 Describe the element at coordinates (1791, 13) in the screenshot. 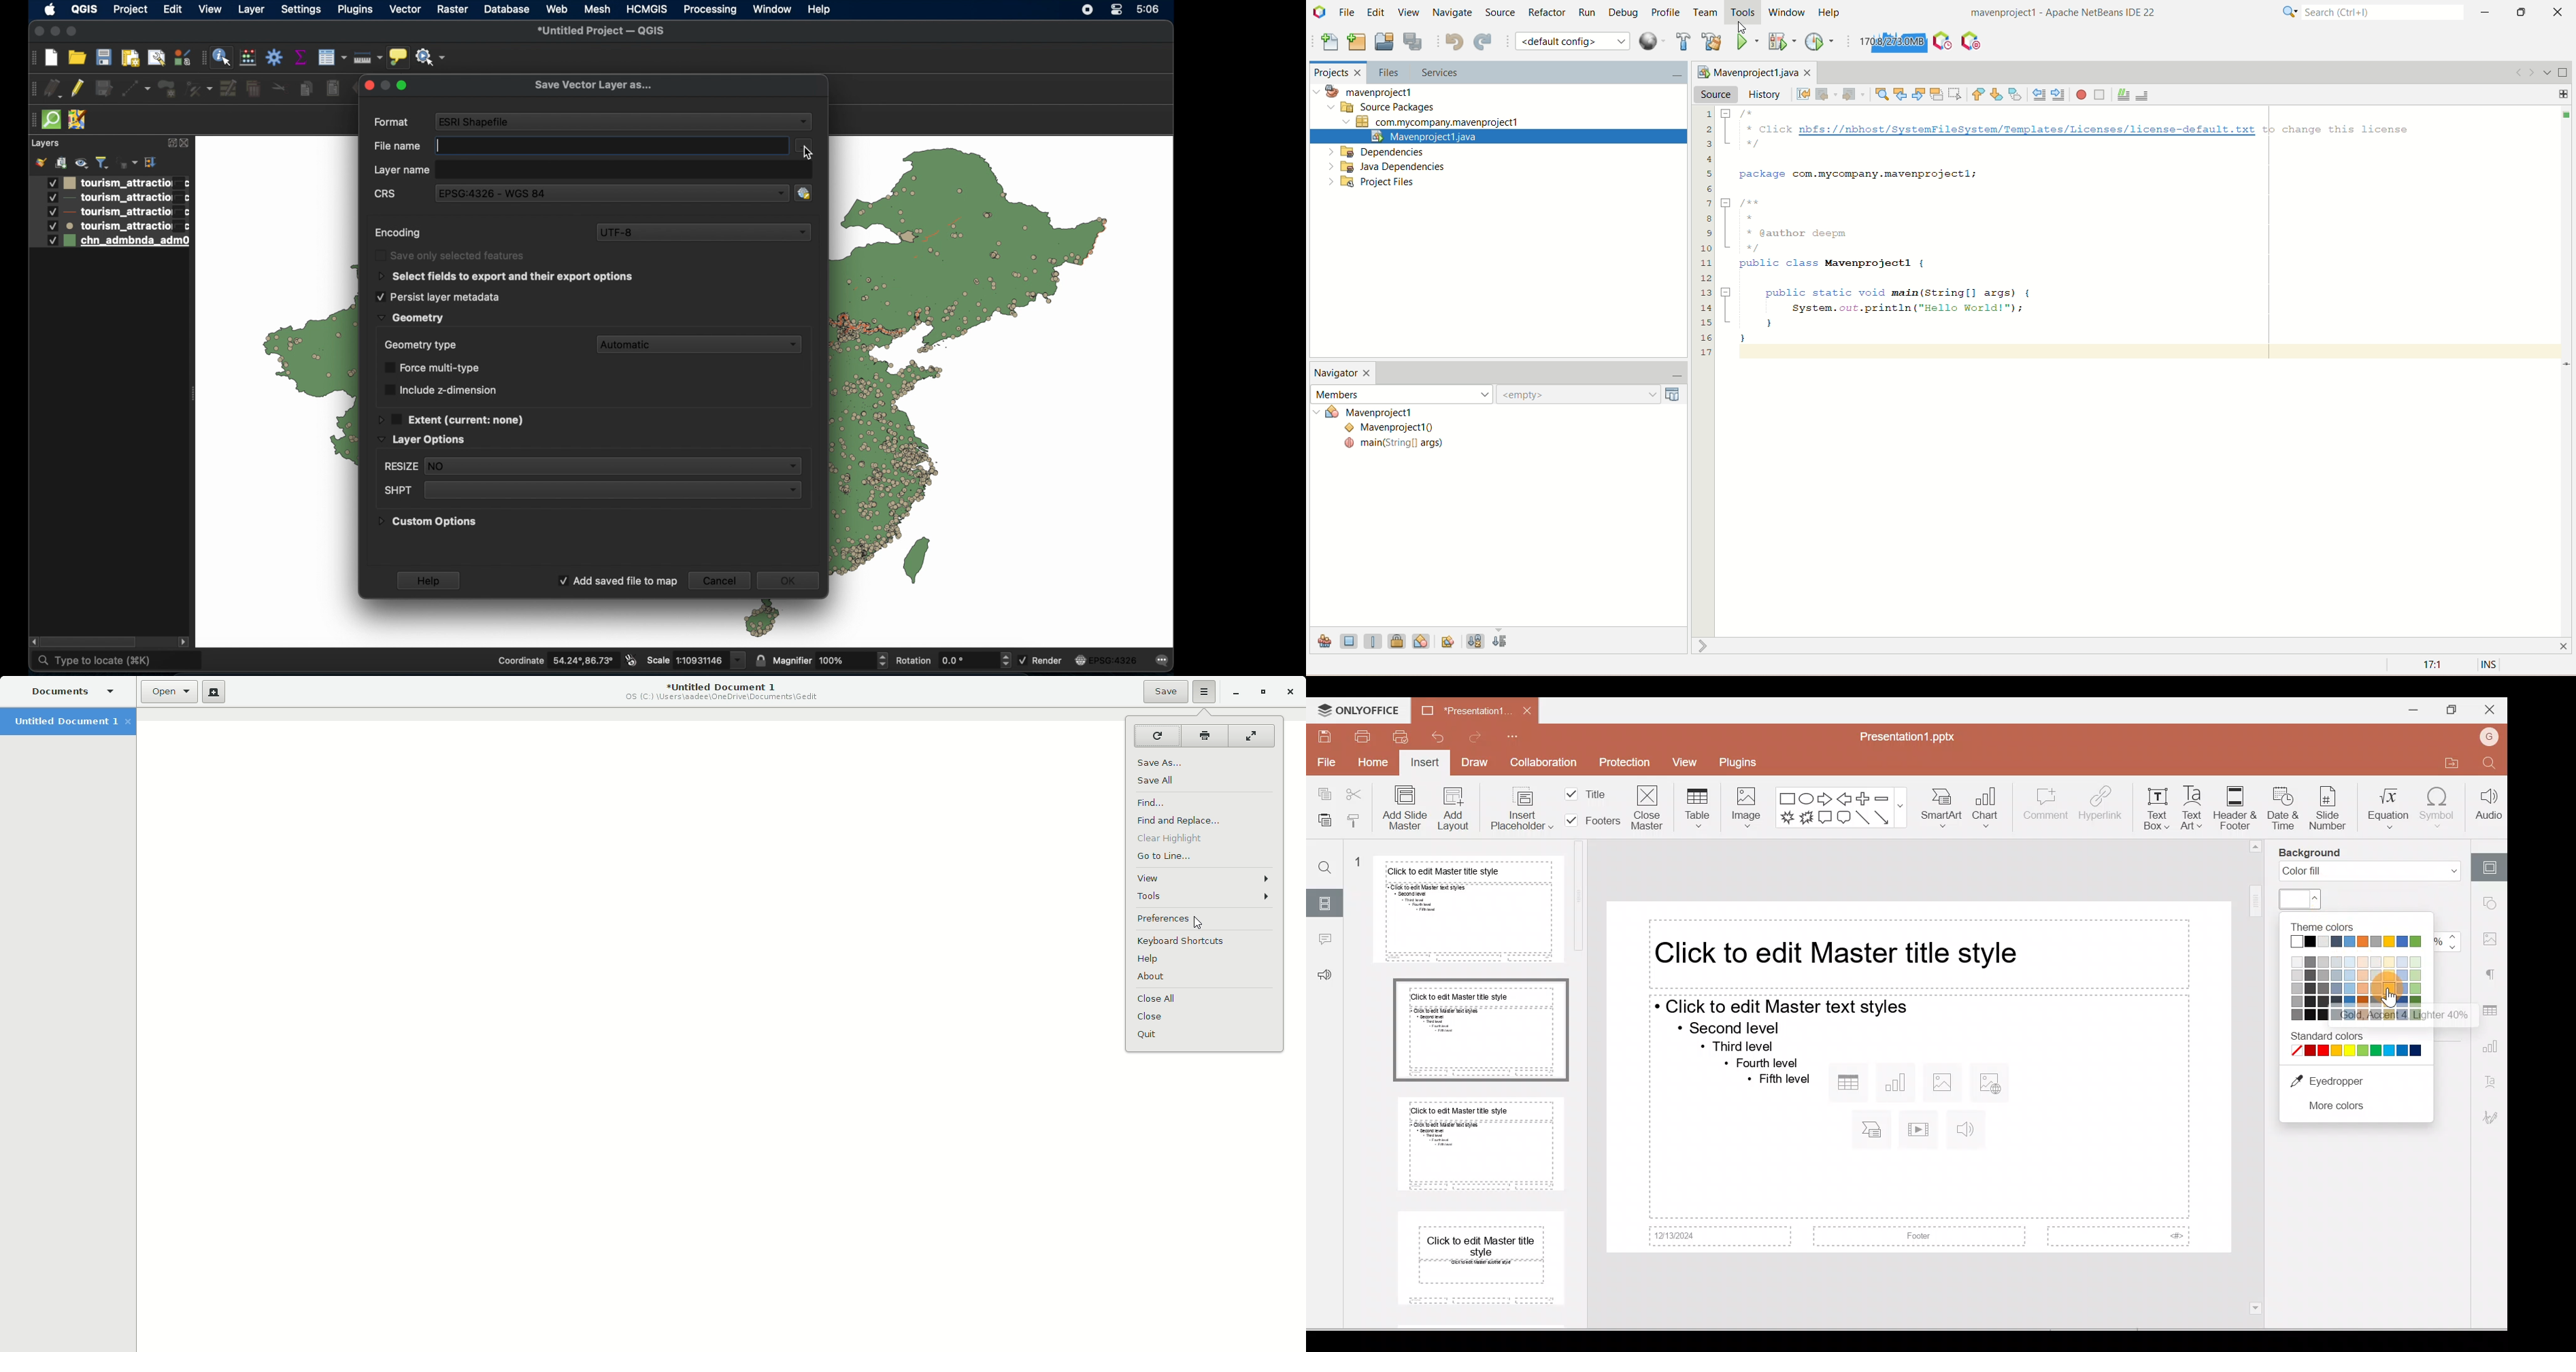

I see `window` at that location.